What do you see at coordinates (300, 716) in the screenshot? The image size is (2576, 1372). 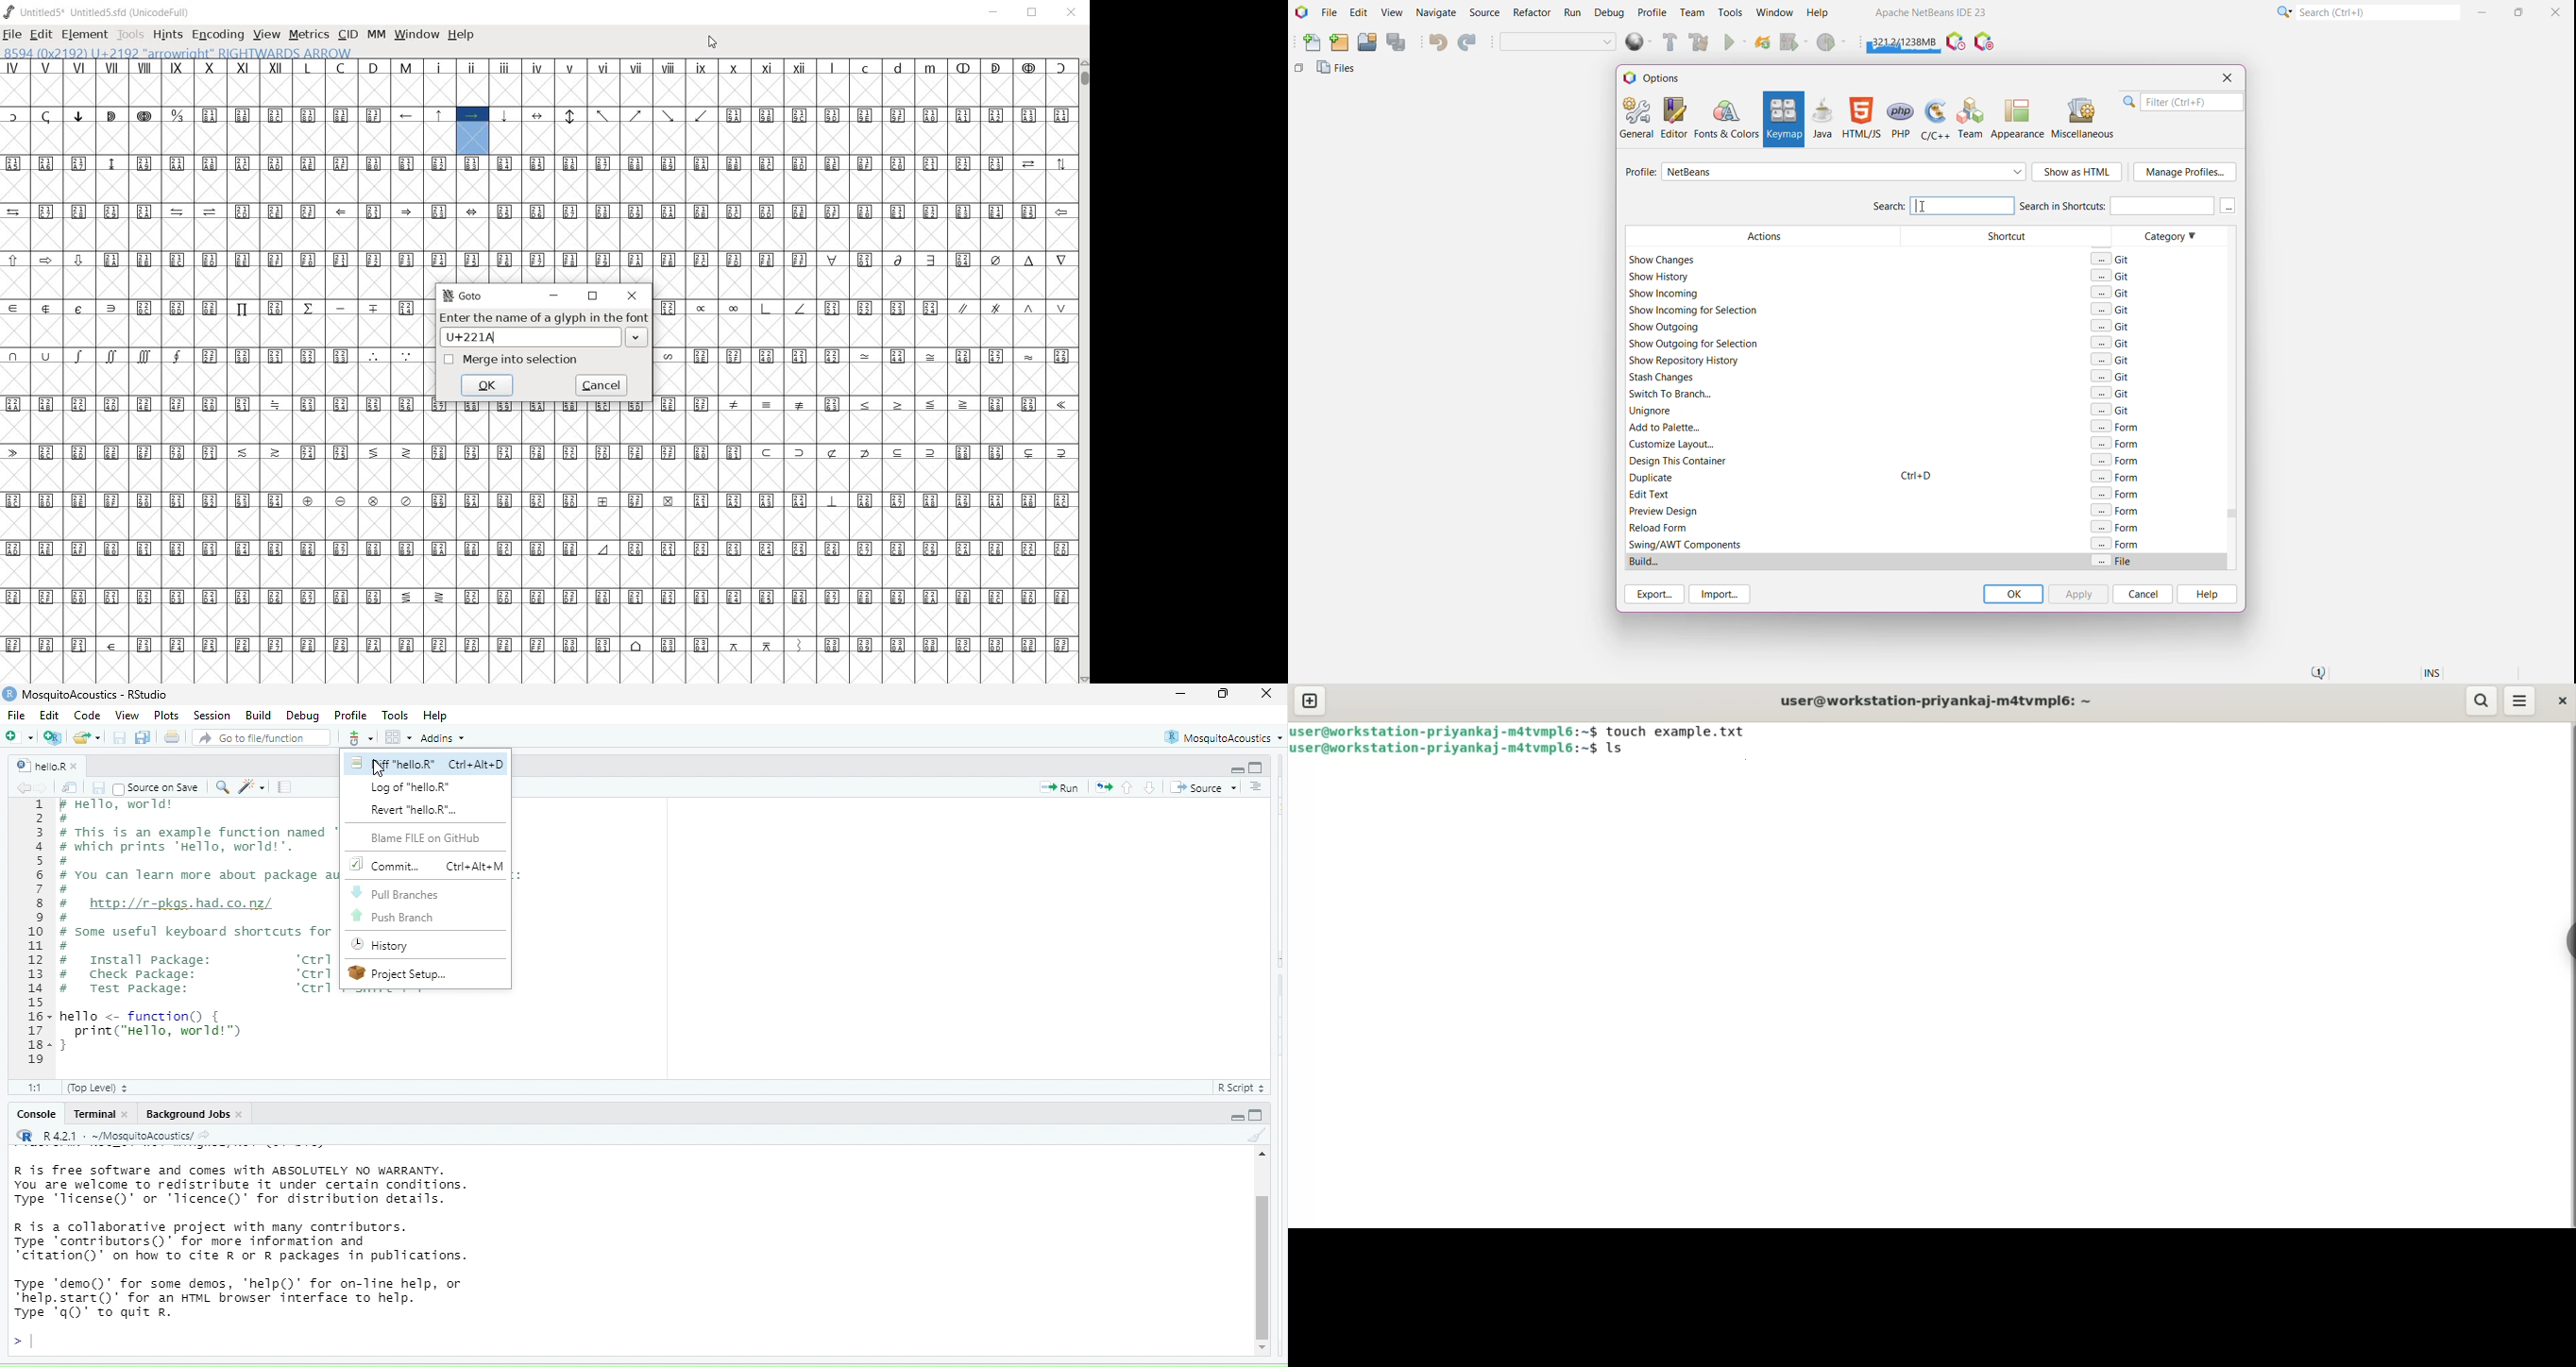 I see `Debug` at bounding box center [300, 716].